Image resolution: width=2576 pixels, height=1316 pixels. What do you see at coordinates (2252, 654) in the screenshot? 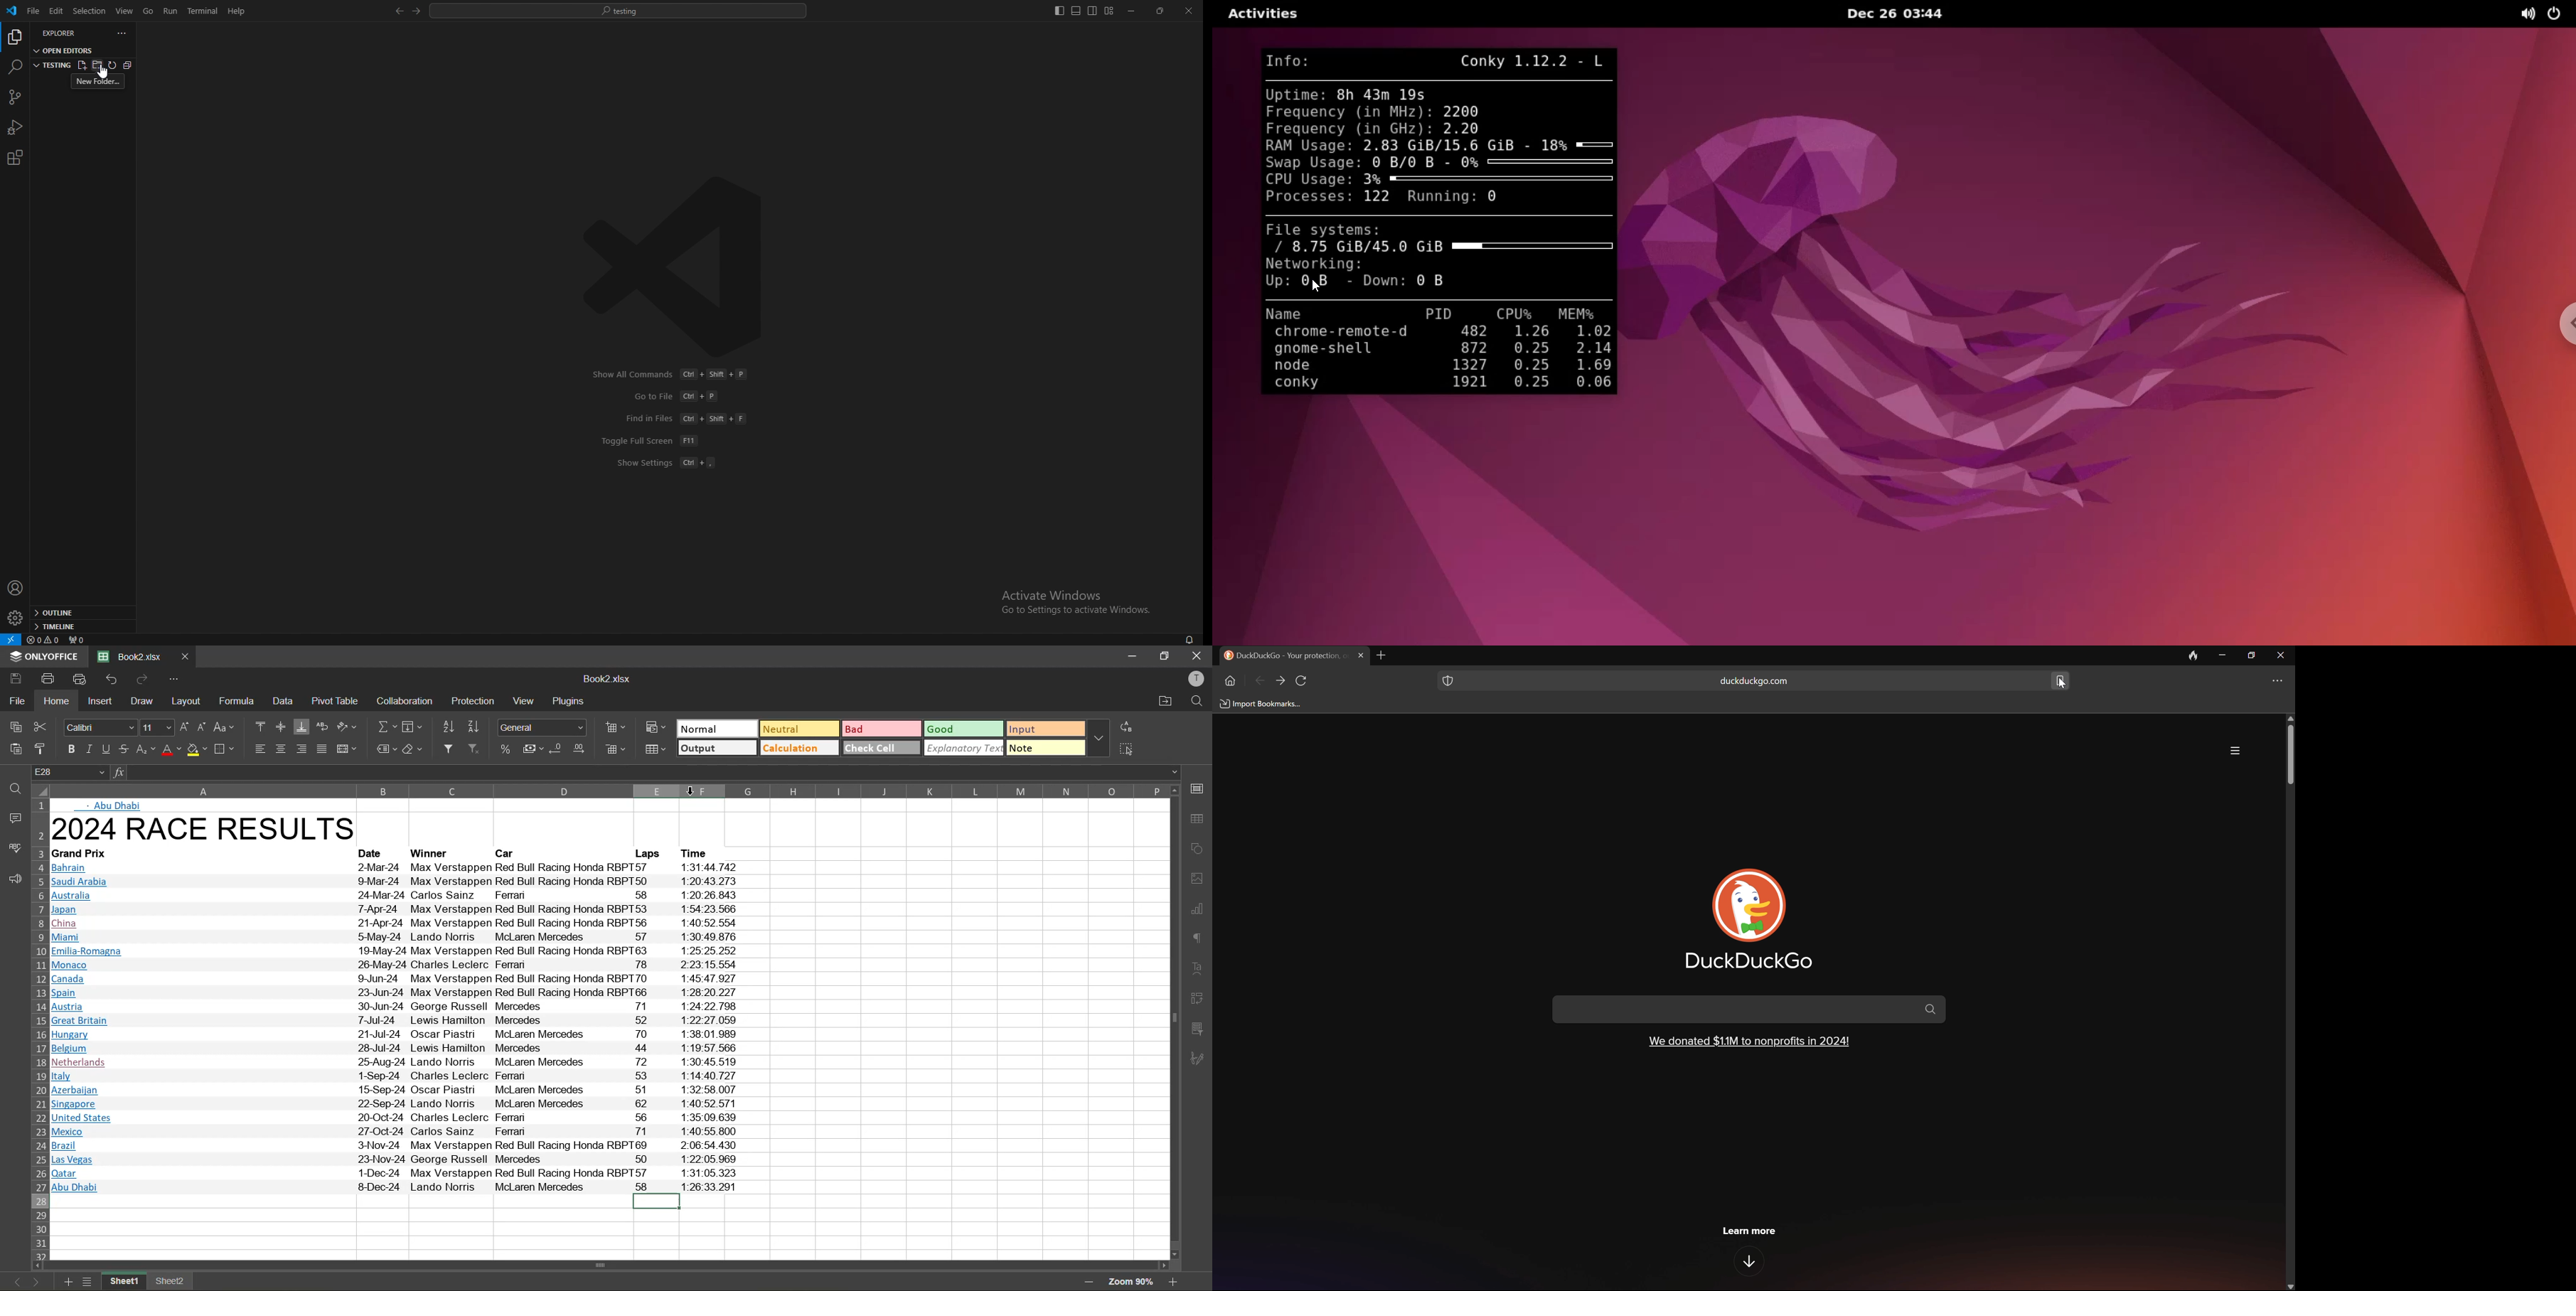
I see `Restore Down` at bounding box center [2252, 654].